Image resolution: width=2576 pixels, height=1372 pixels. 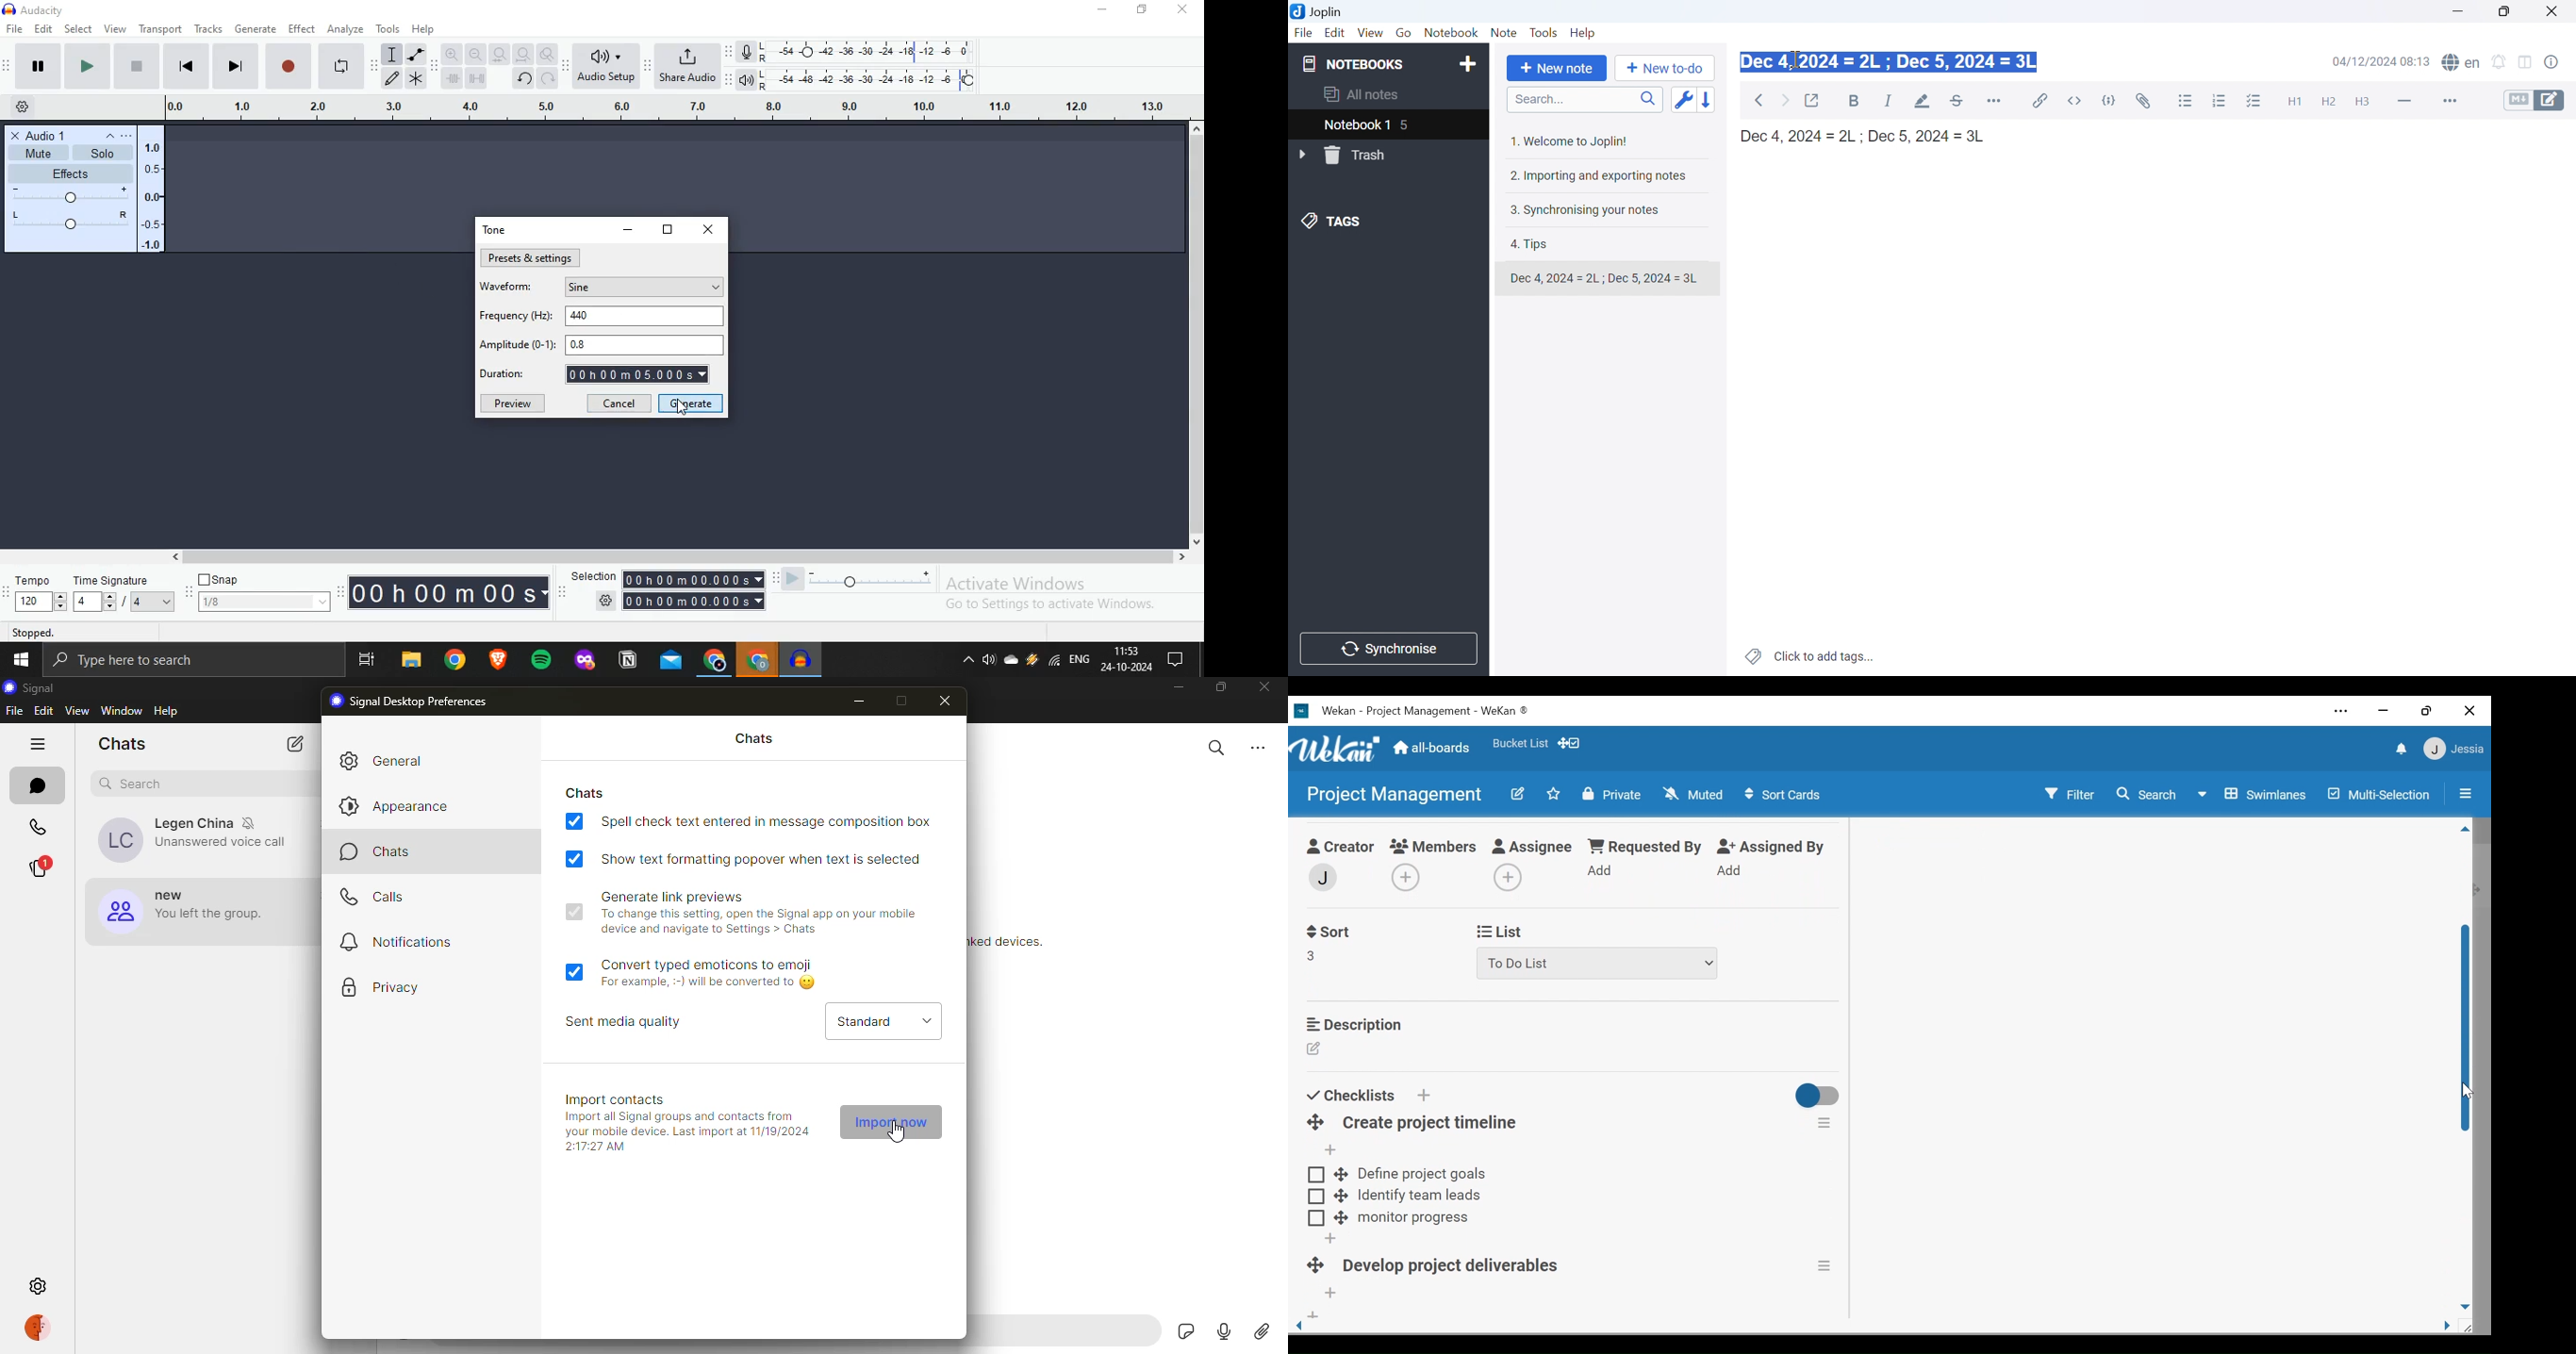 What do you see at coordinates (523, 78) in the screenshot?
I see `Revert Changes` at bounding box center [523, 78].